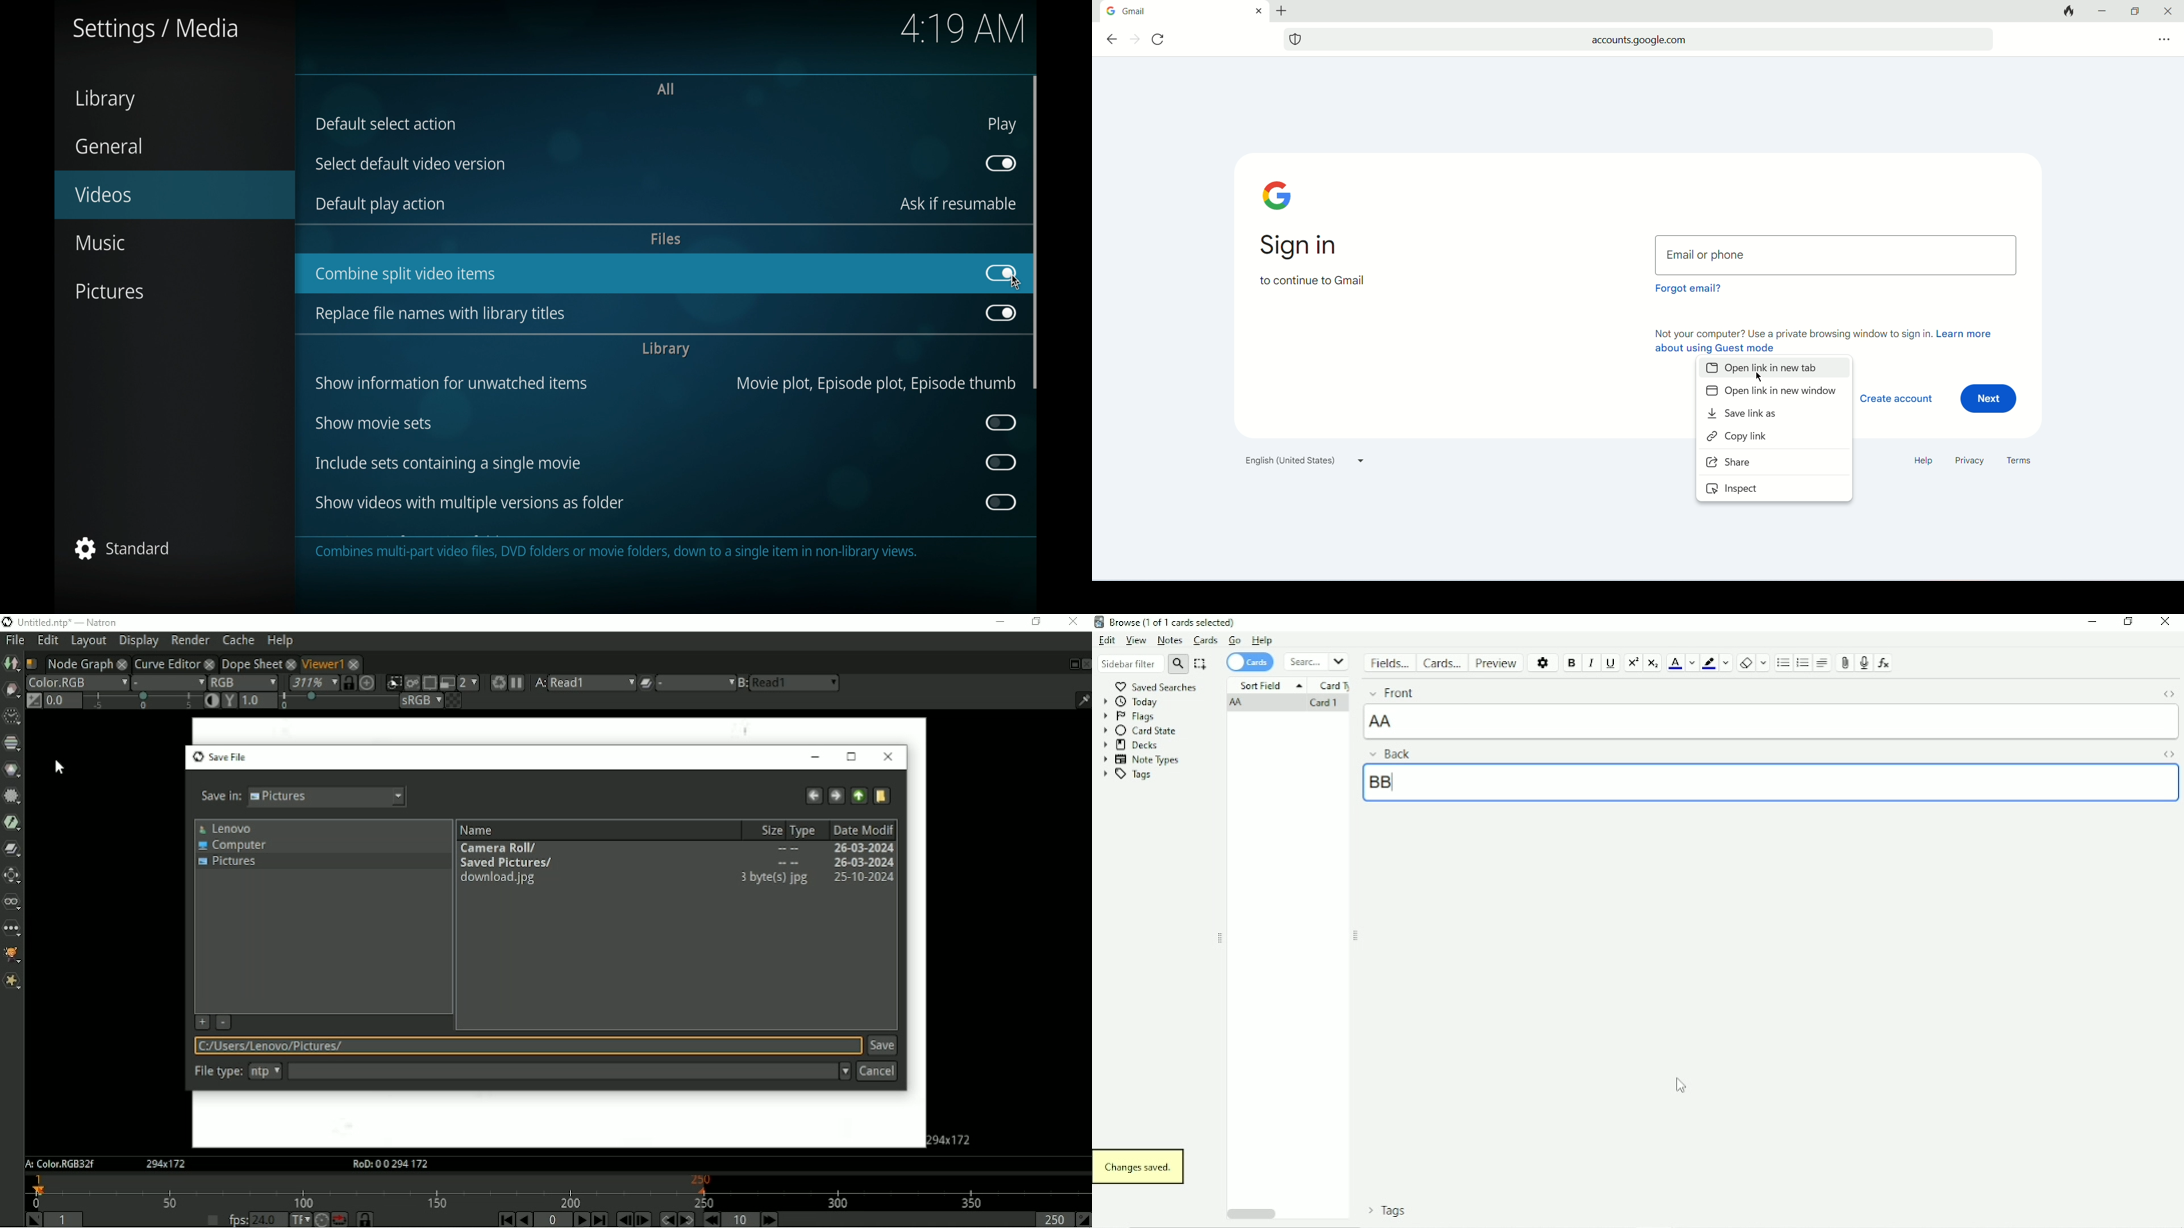  What do you see at coordinates (2133, 11) in the screenshot?
I see `maximize` at bounding box center [2133, 11].